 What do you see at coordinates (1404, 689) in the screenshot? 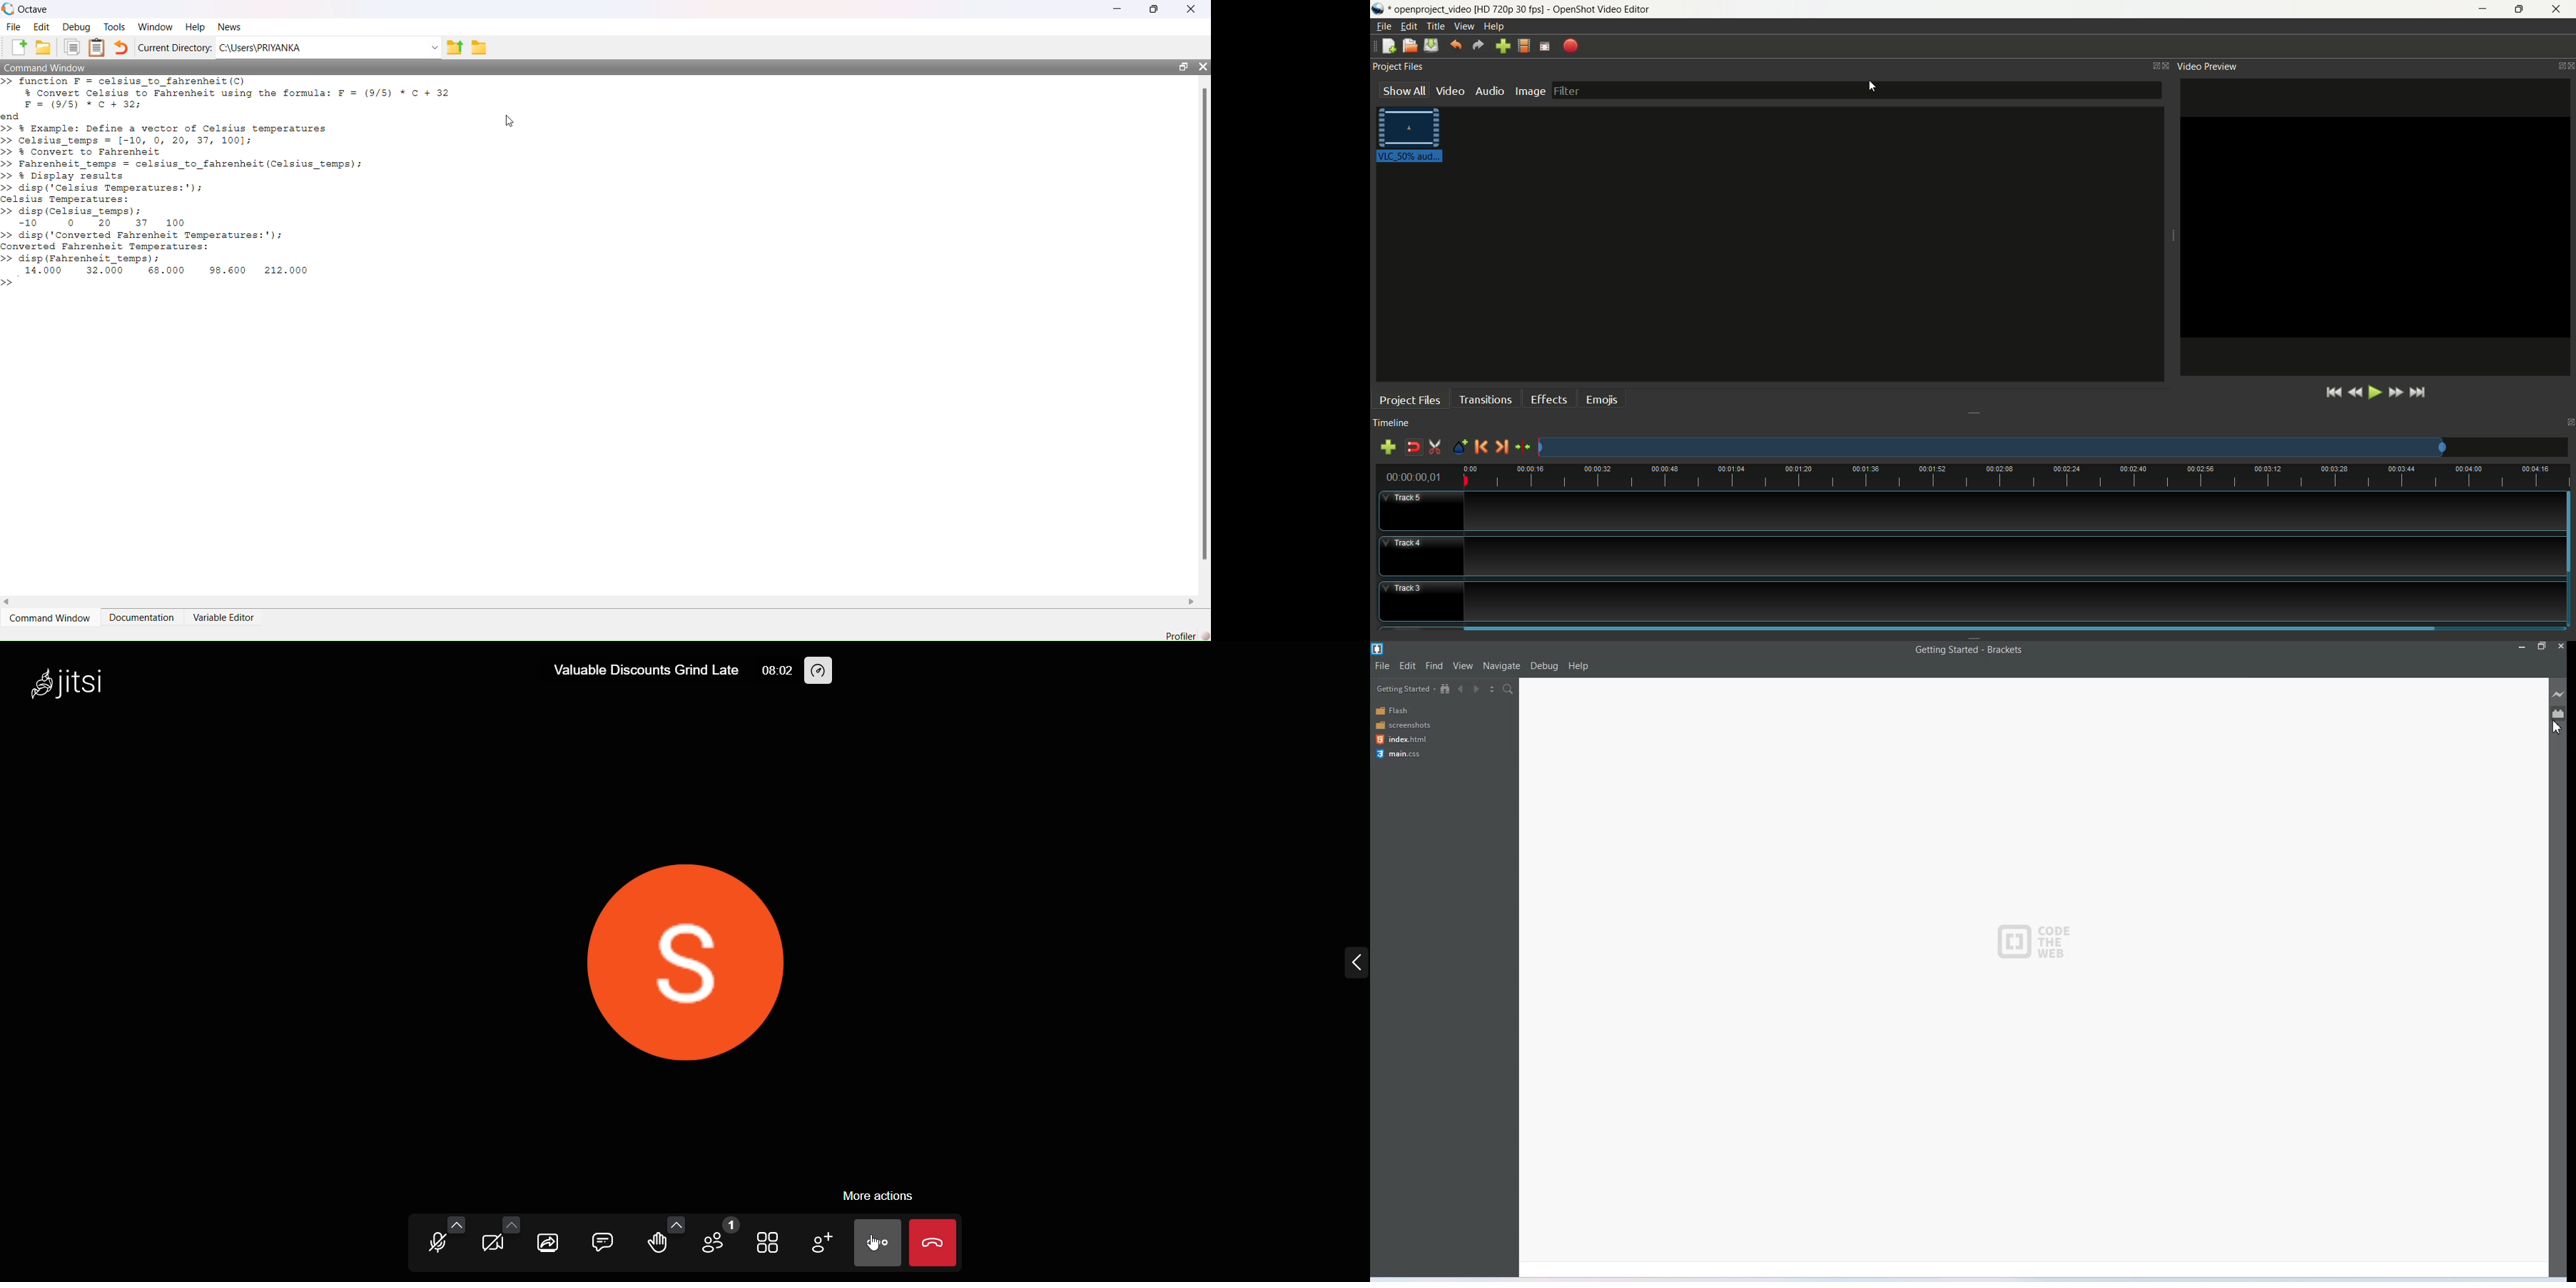
I see `Getting Started` at bounding box center [1404, 689].